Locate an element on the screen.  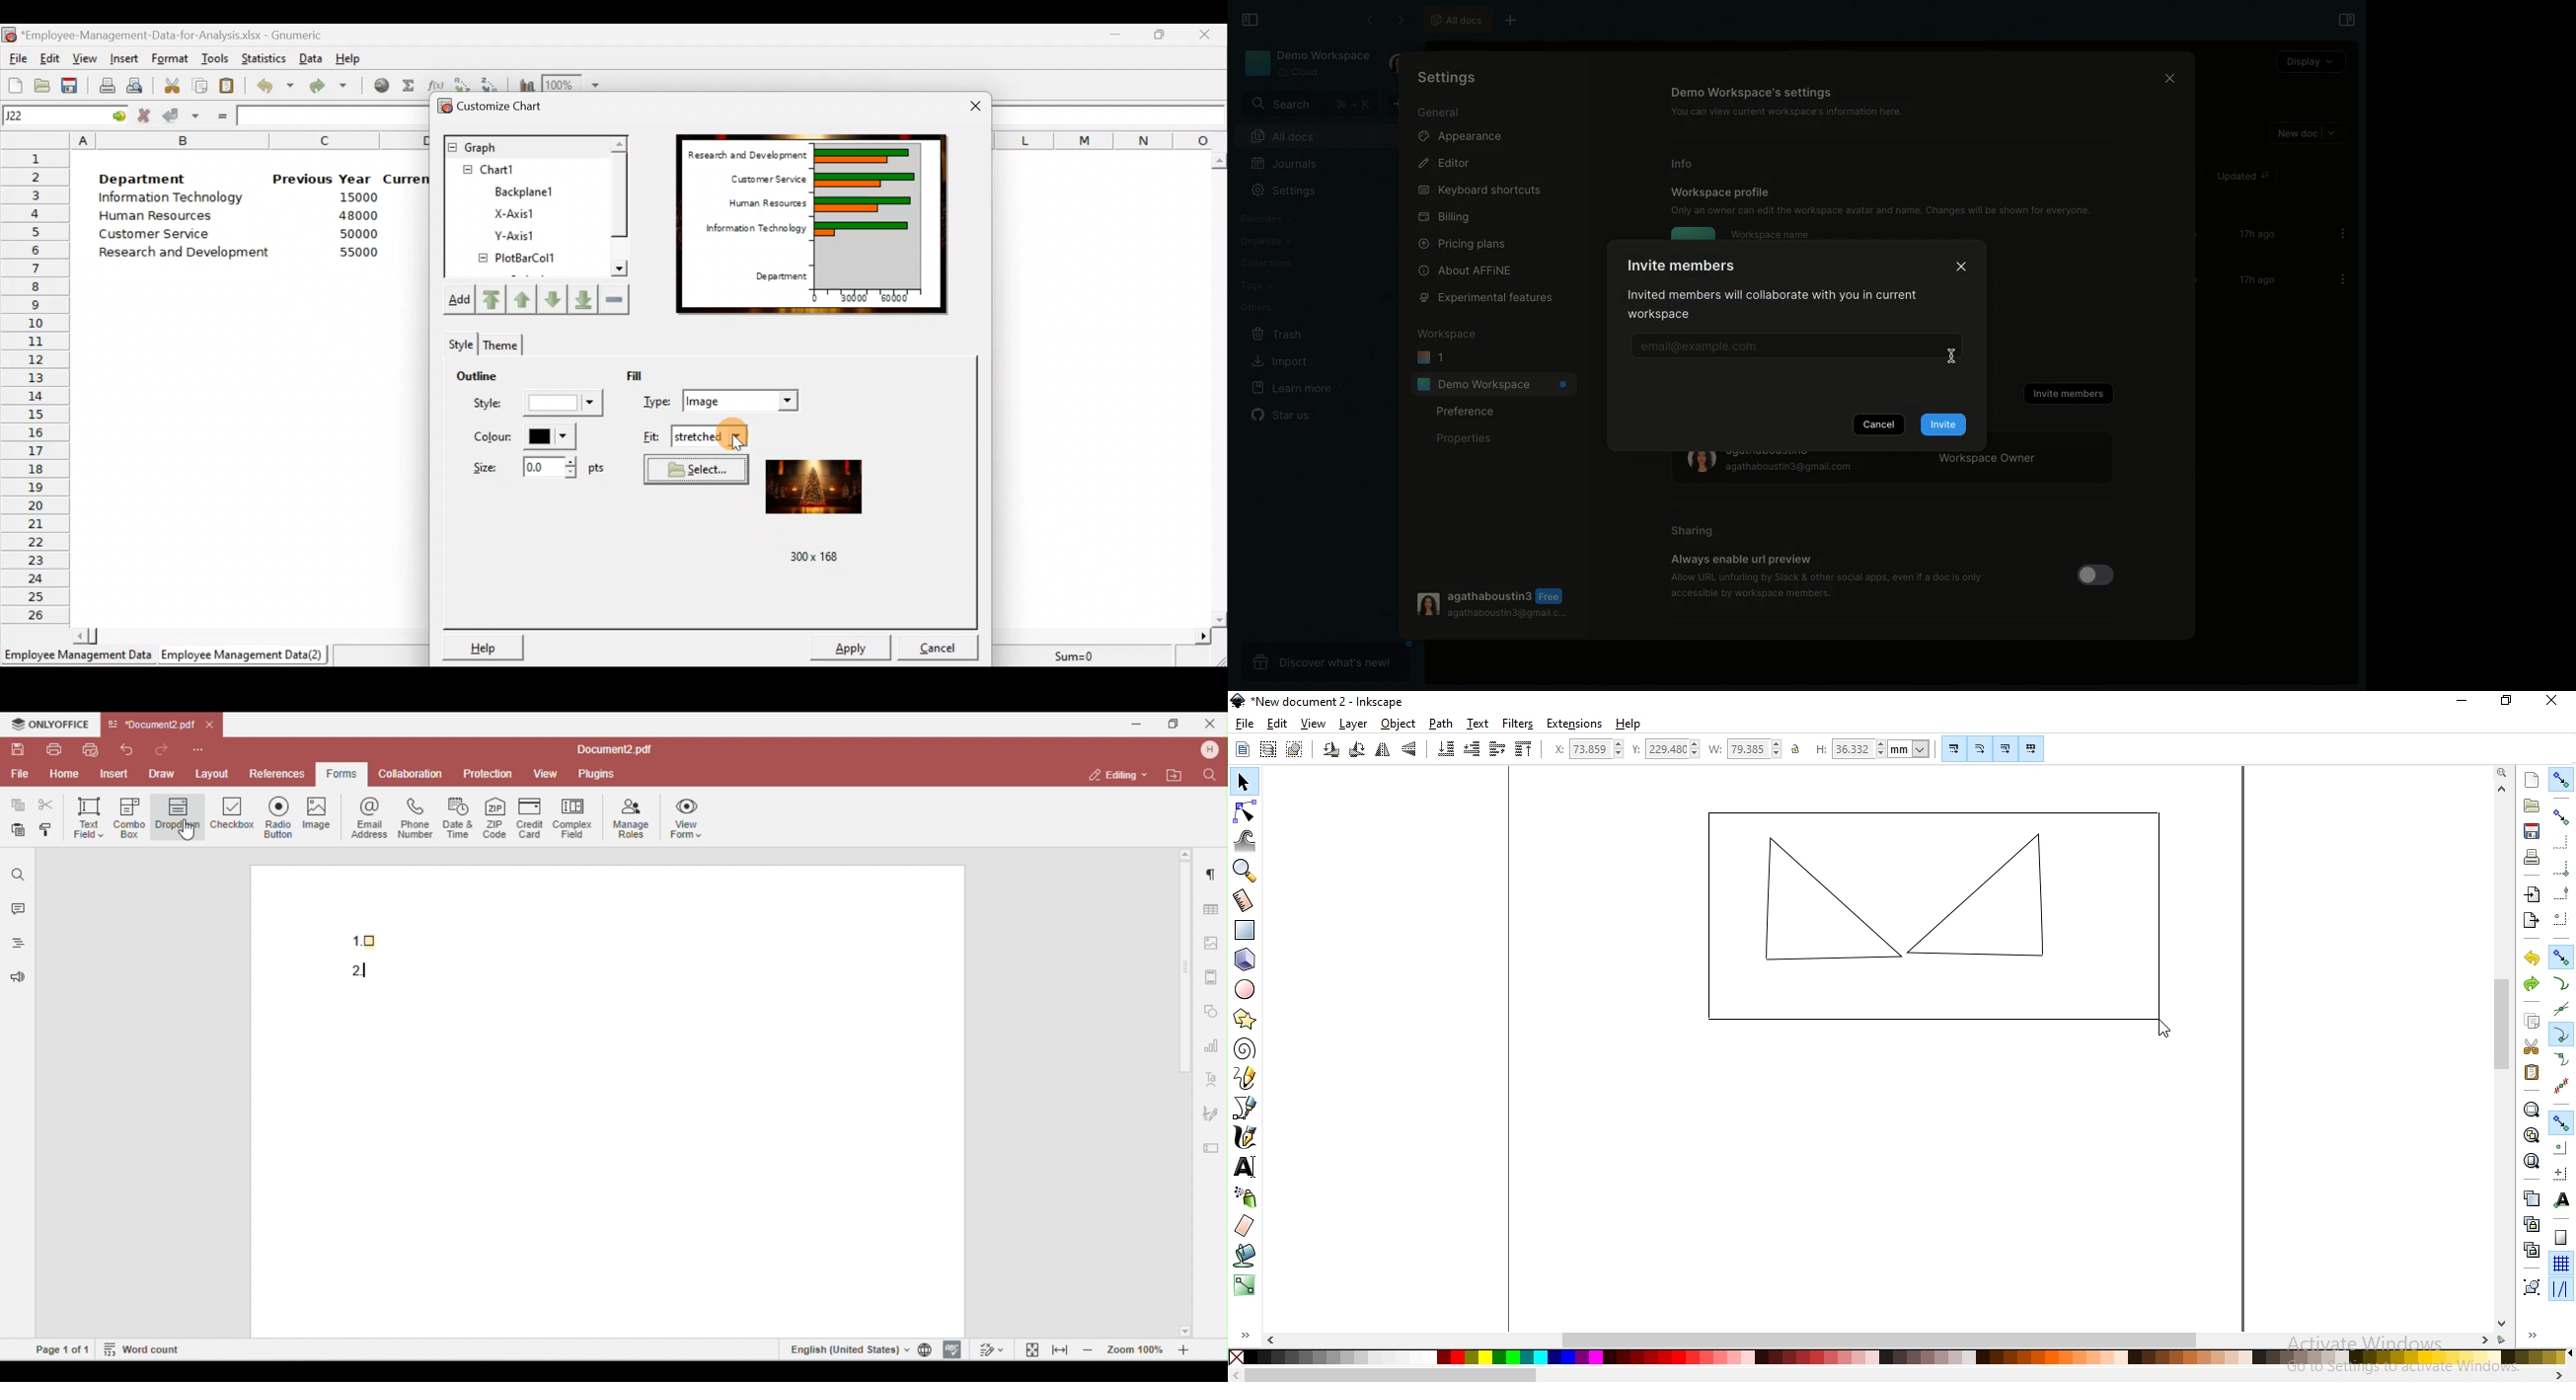
cursor is located at coordinates (1957, 361).